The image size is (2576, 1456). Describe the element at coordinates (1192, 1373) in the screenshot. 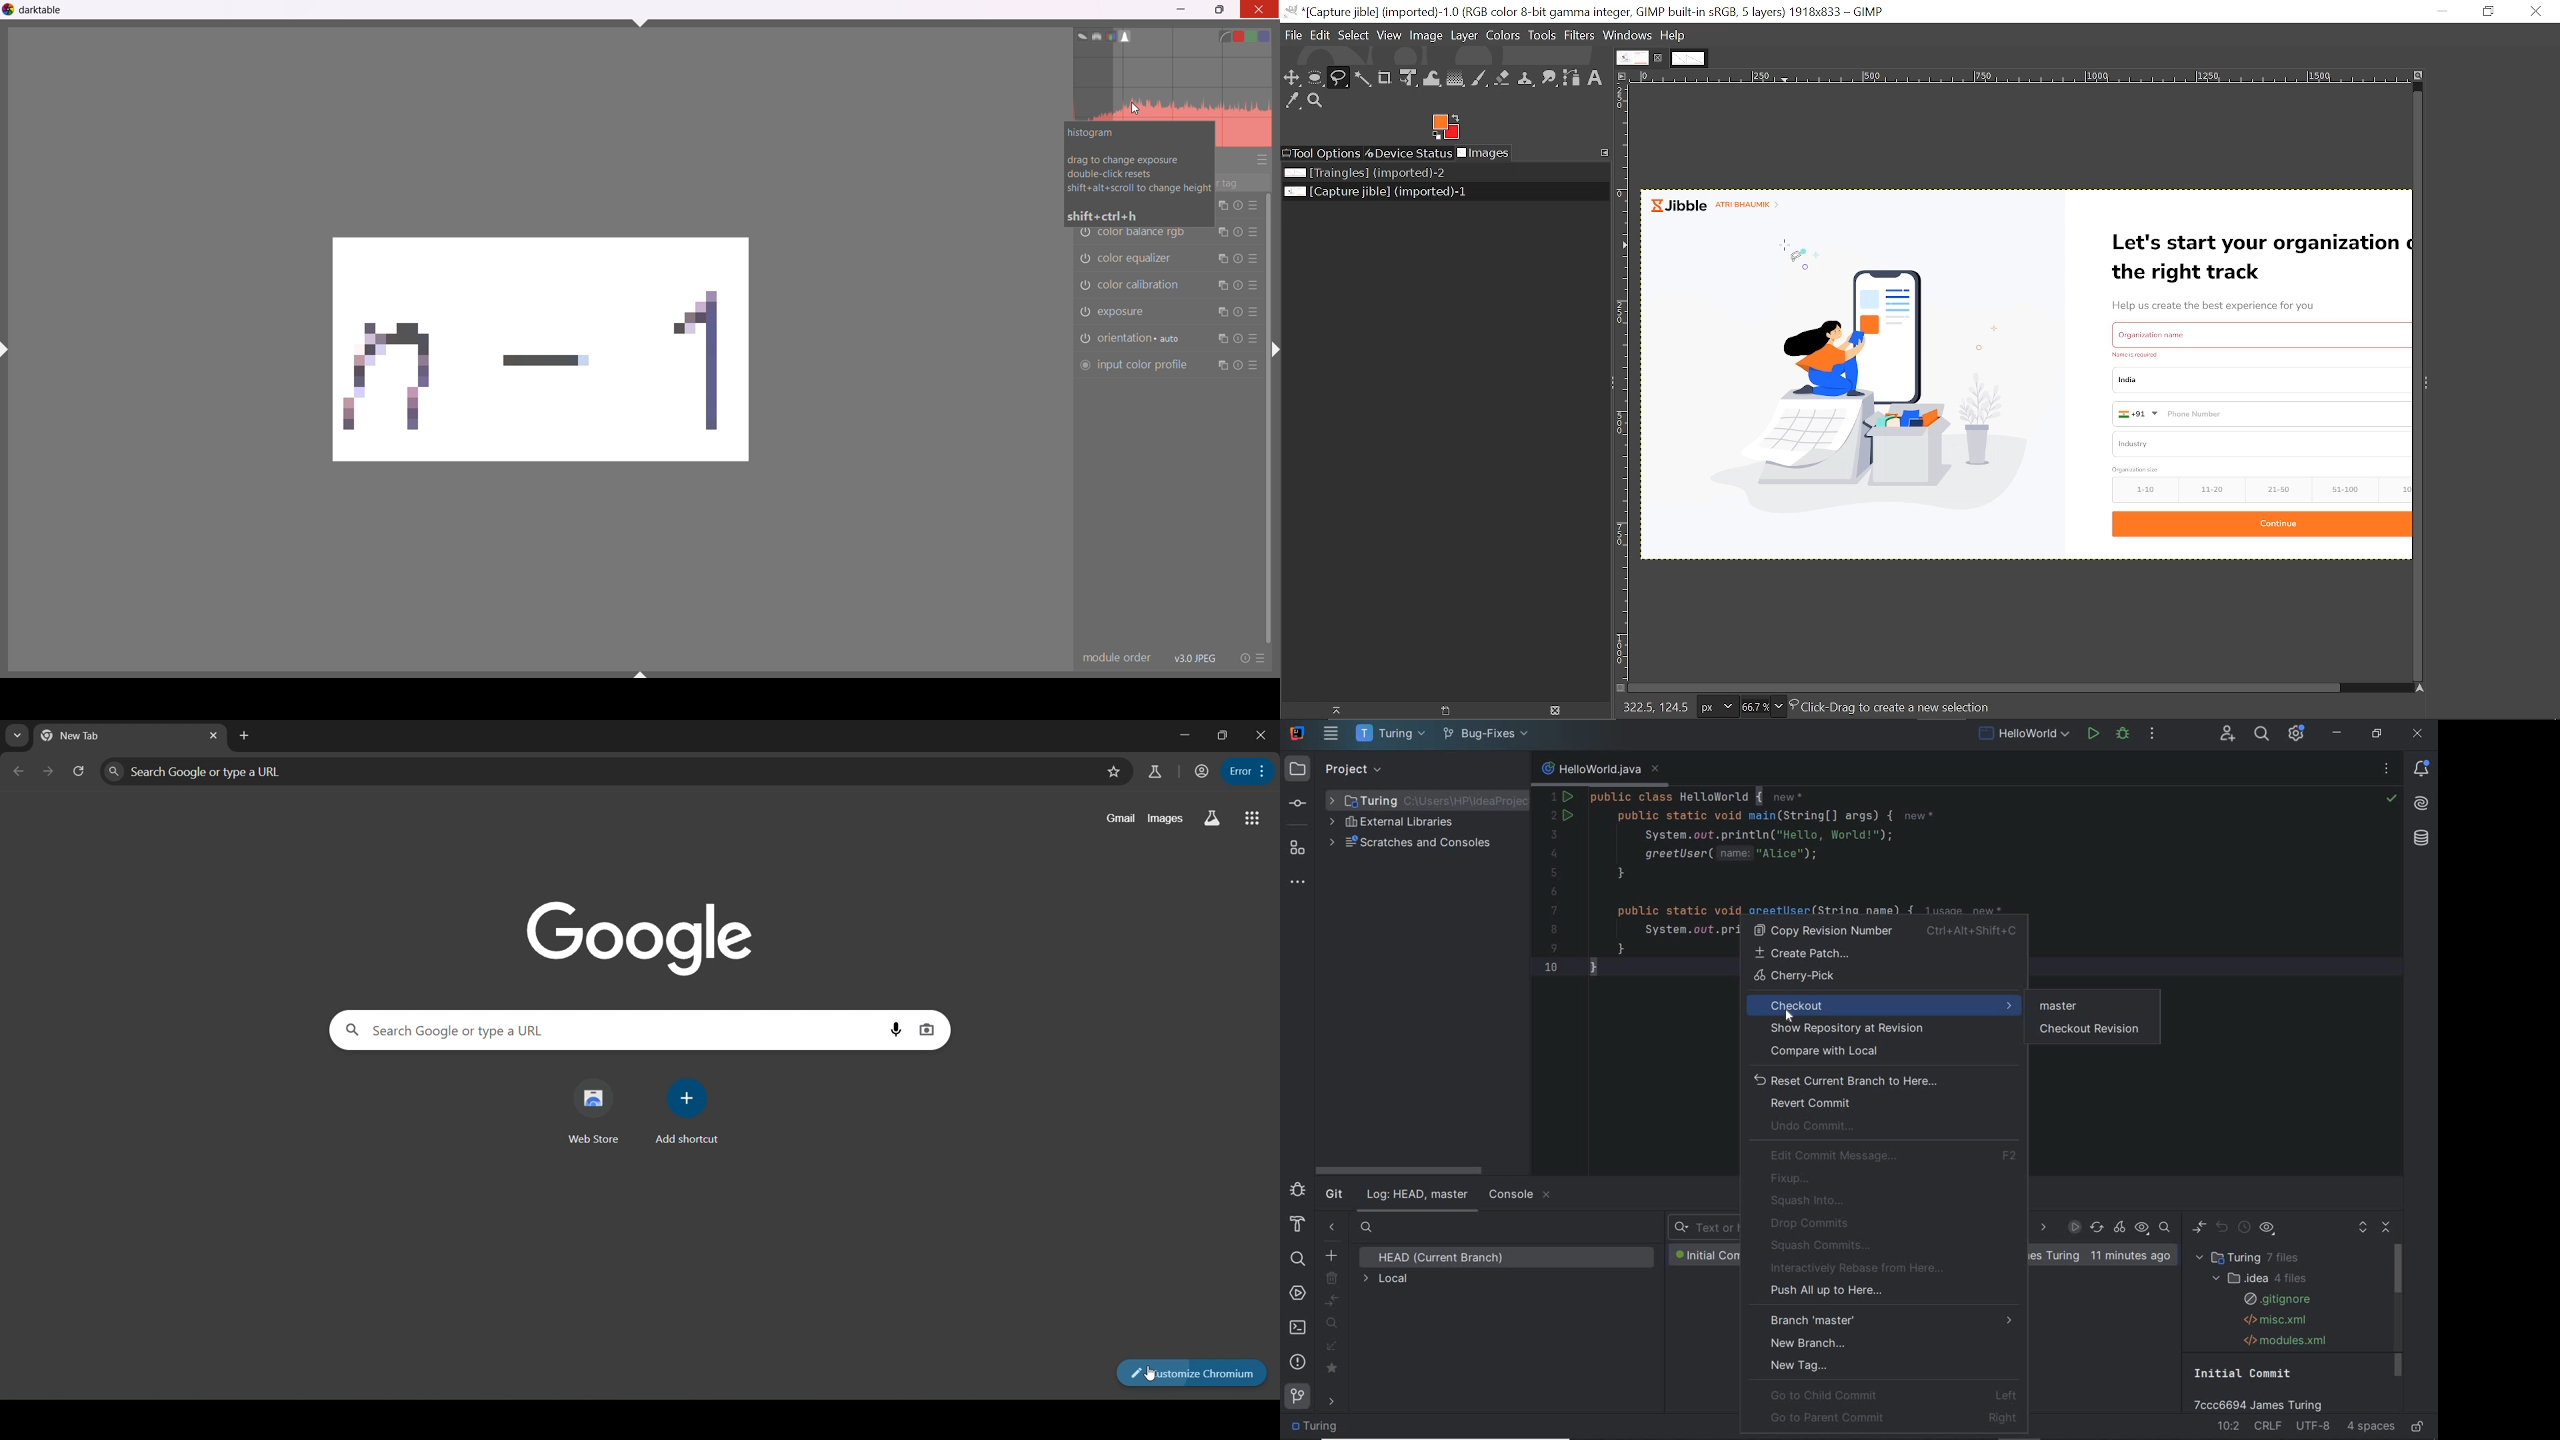

I see `customize chromium` at that location.